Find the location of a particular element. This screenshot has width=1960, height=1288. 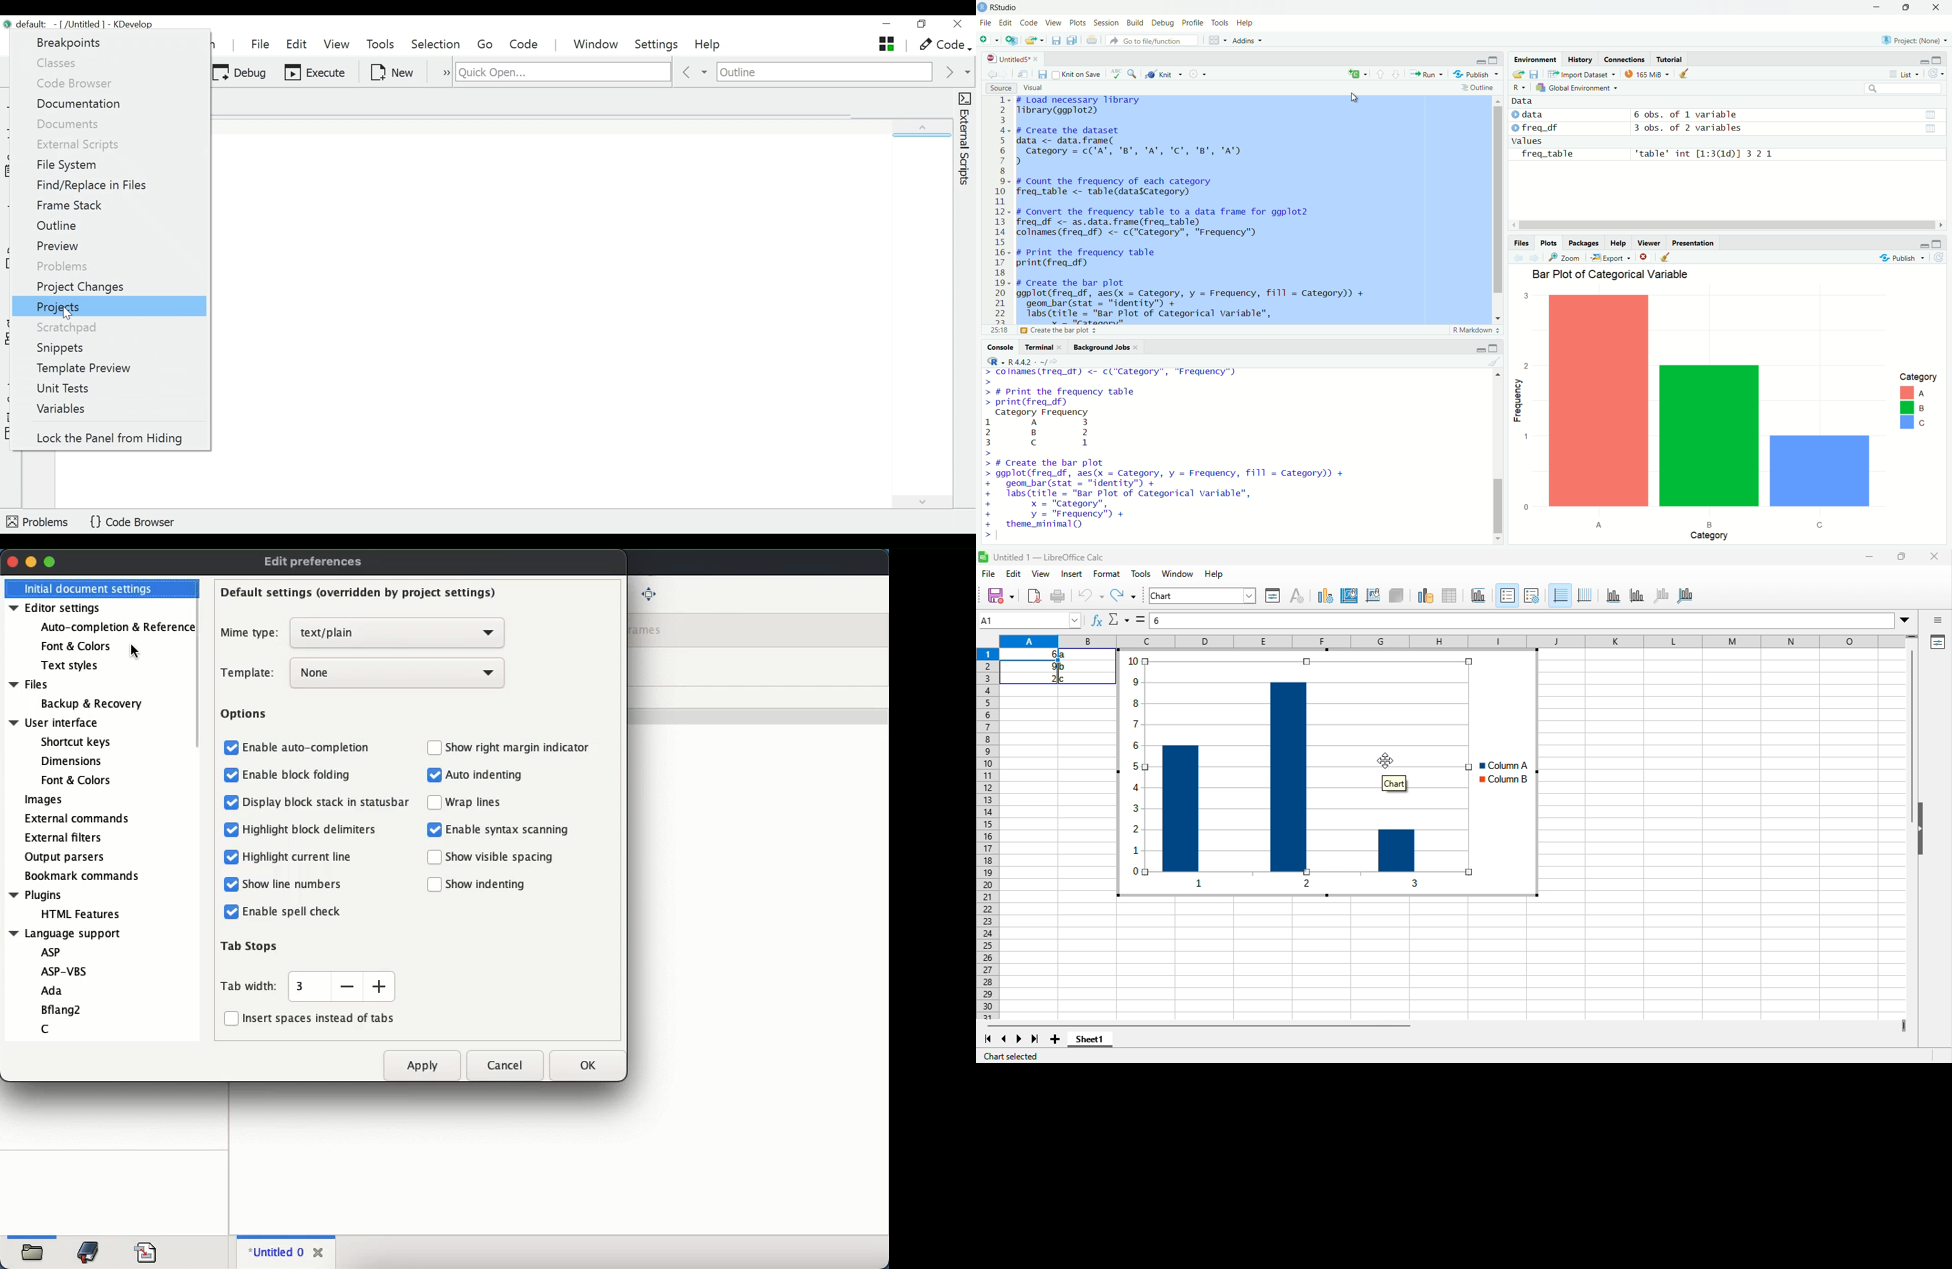

frames is located at coordinates (646, 631).